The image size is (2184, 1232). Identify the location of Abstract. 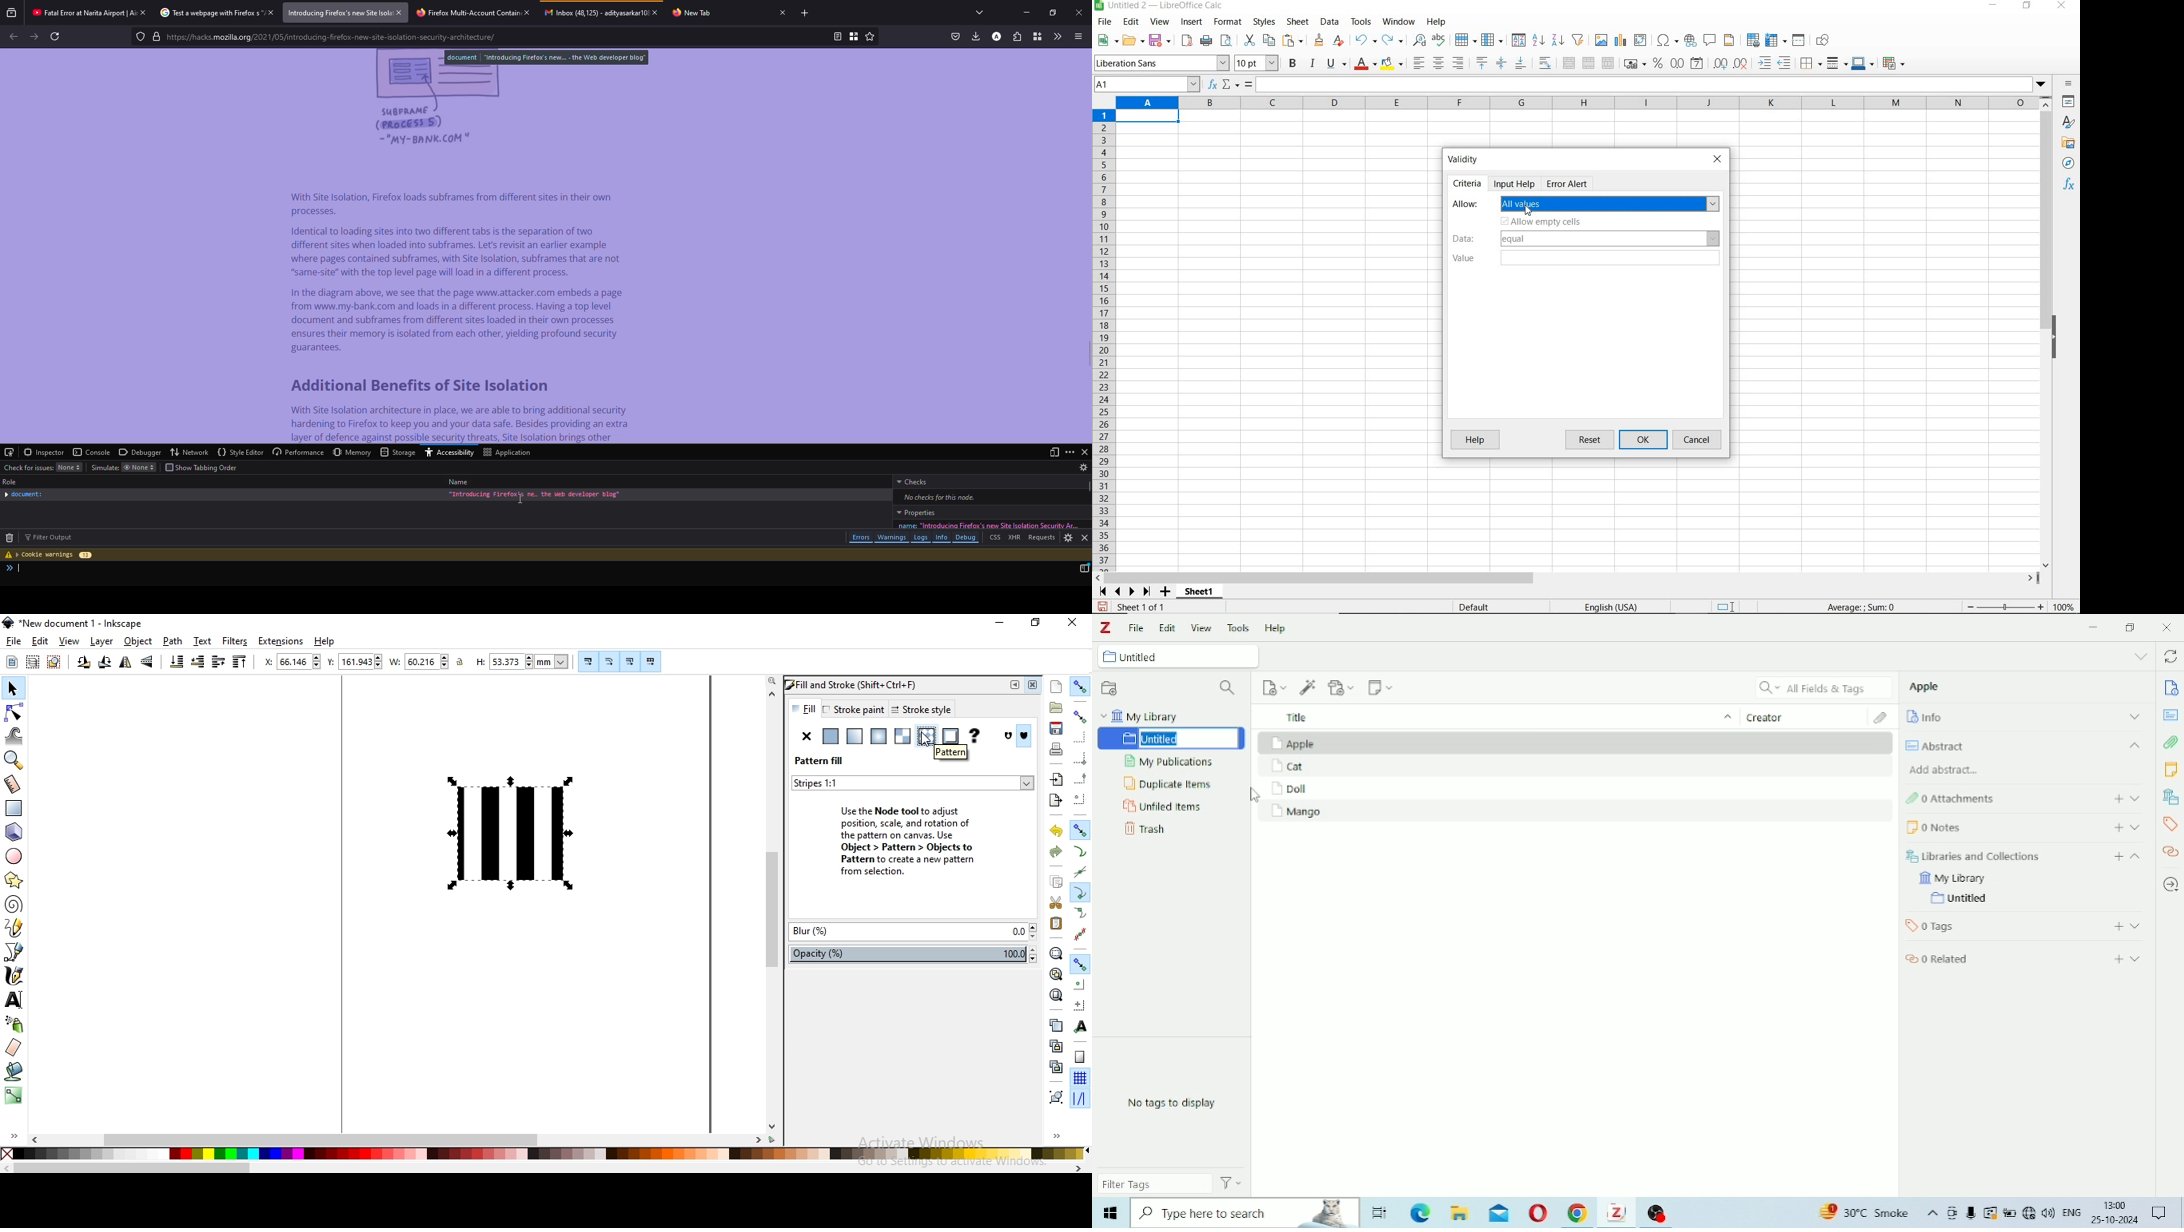
(2171, 715).